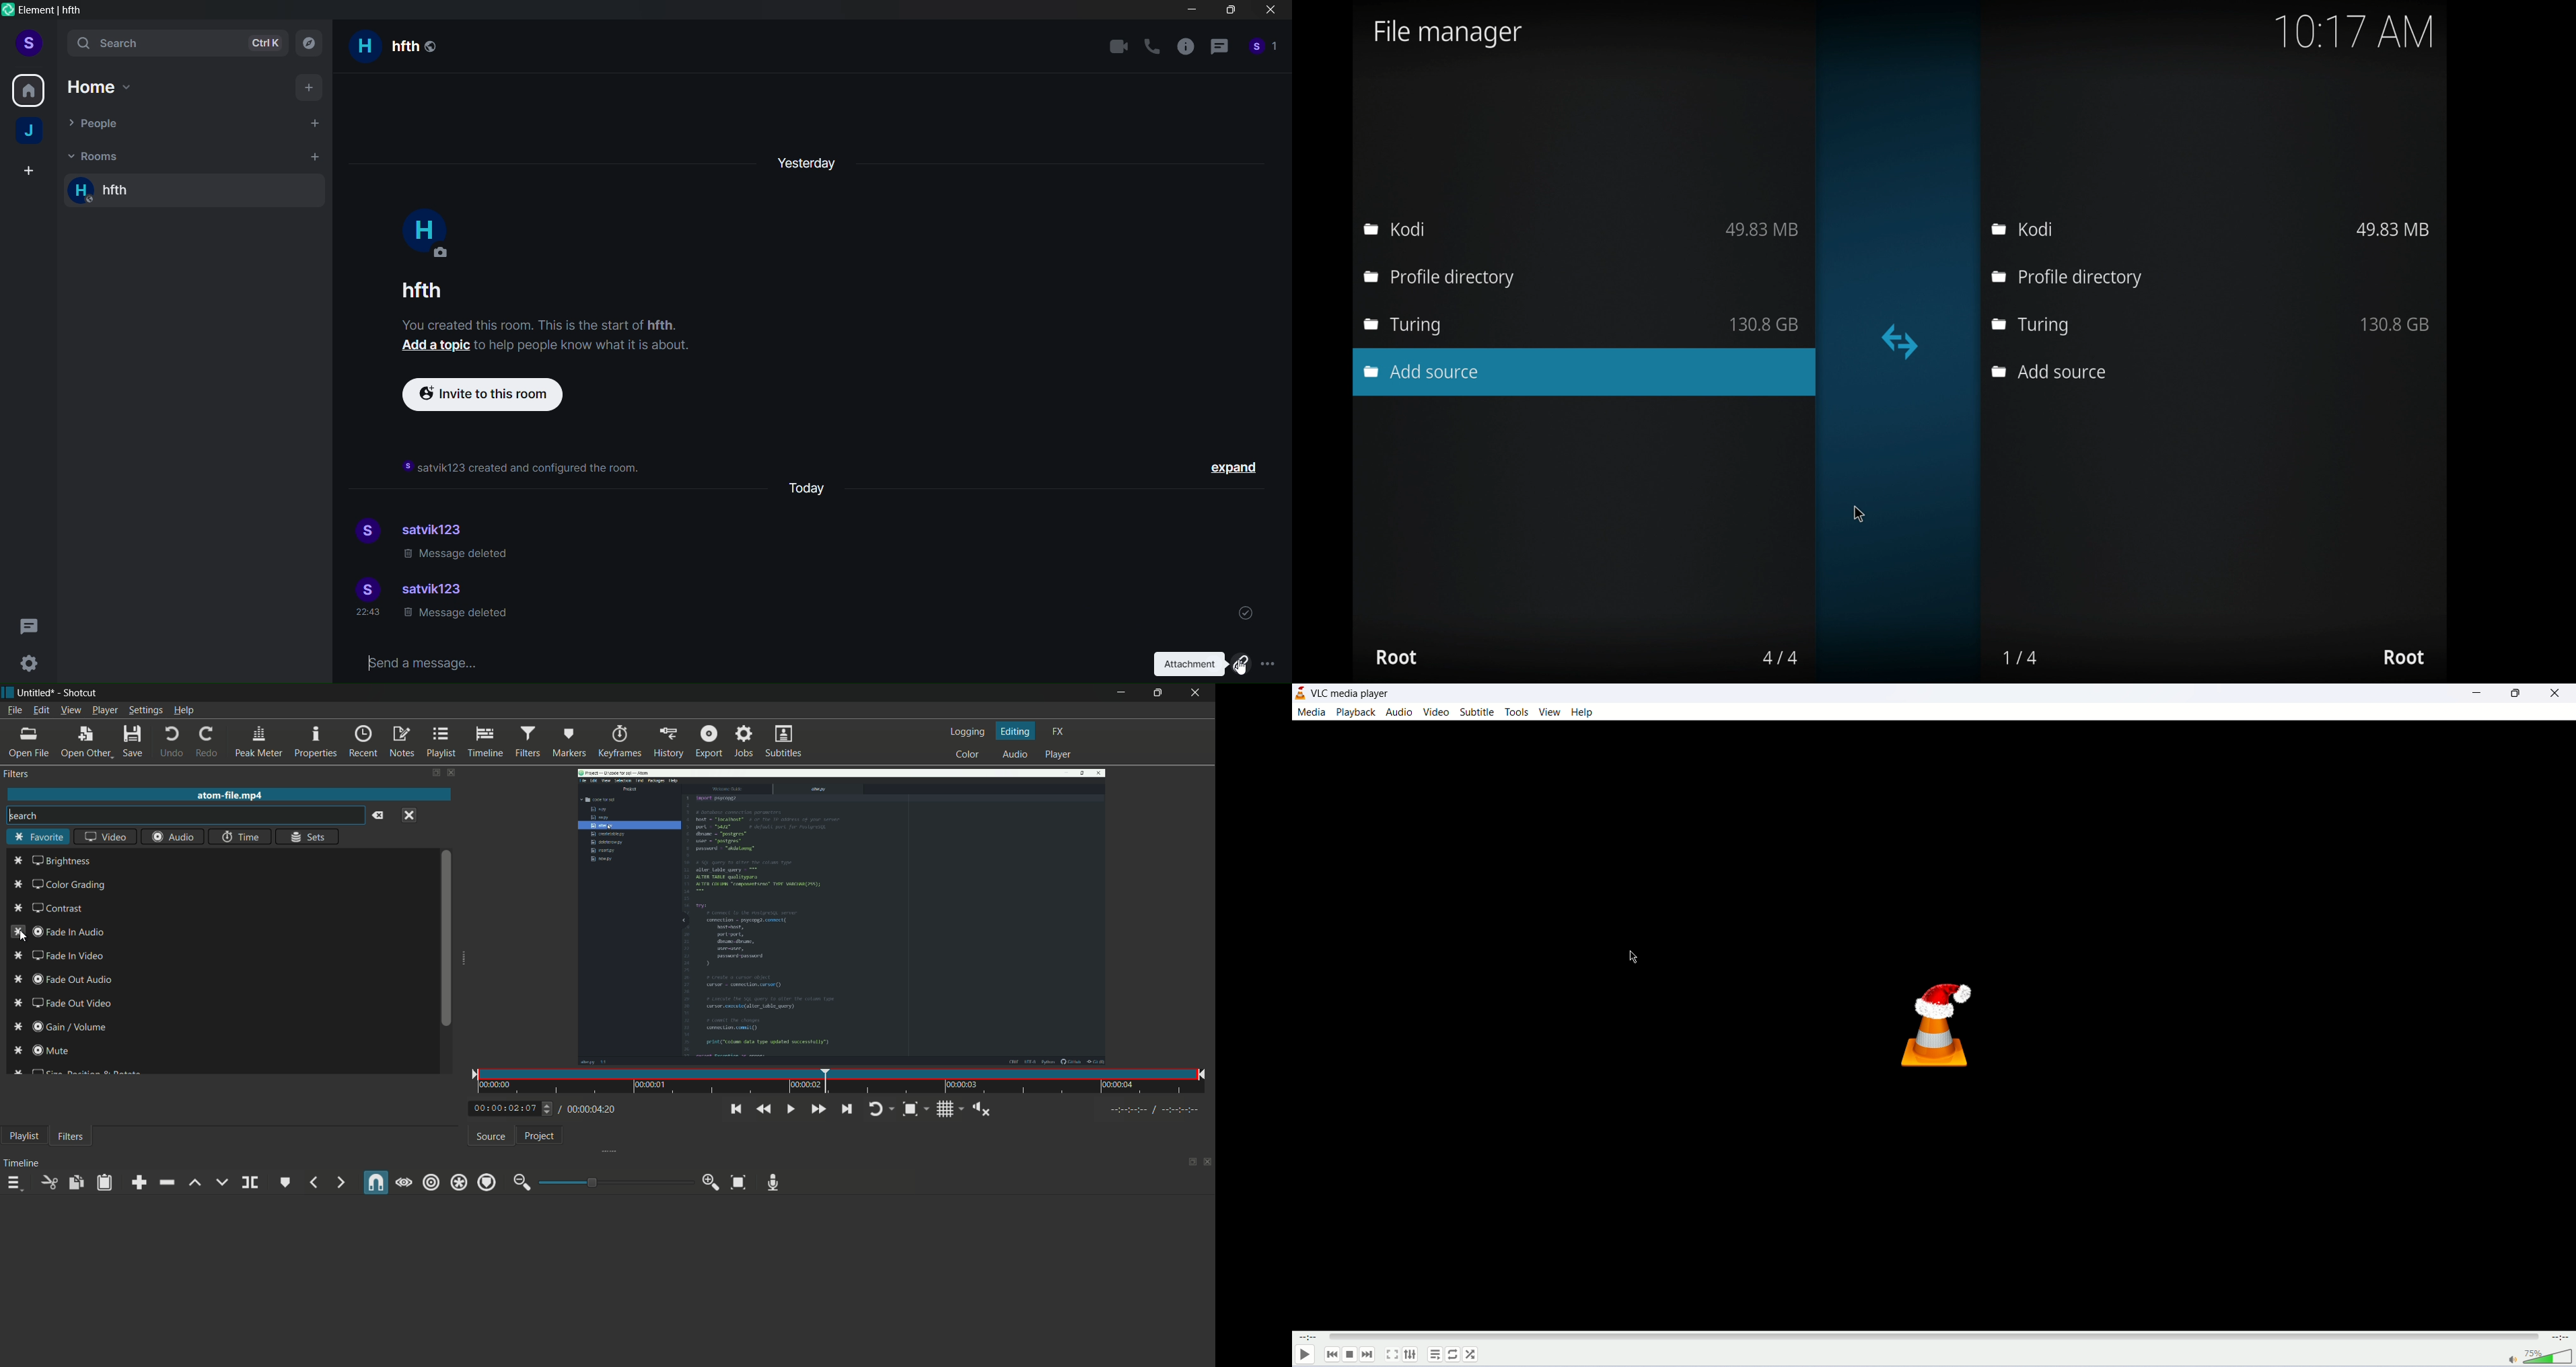 This screenshot has height=1372, width=2576. Describe the element at coordinates (442, 742) in the screenshot. I see `playlist` at that location.